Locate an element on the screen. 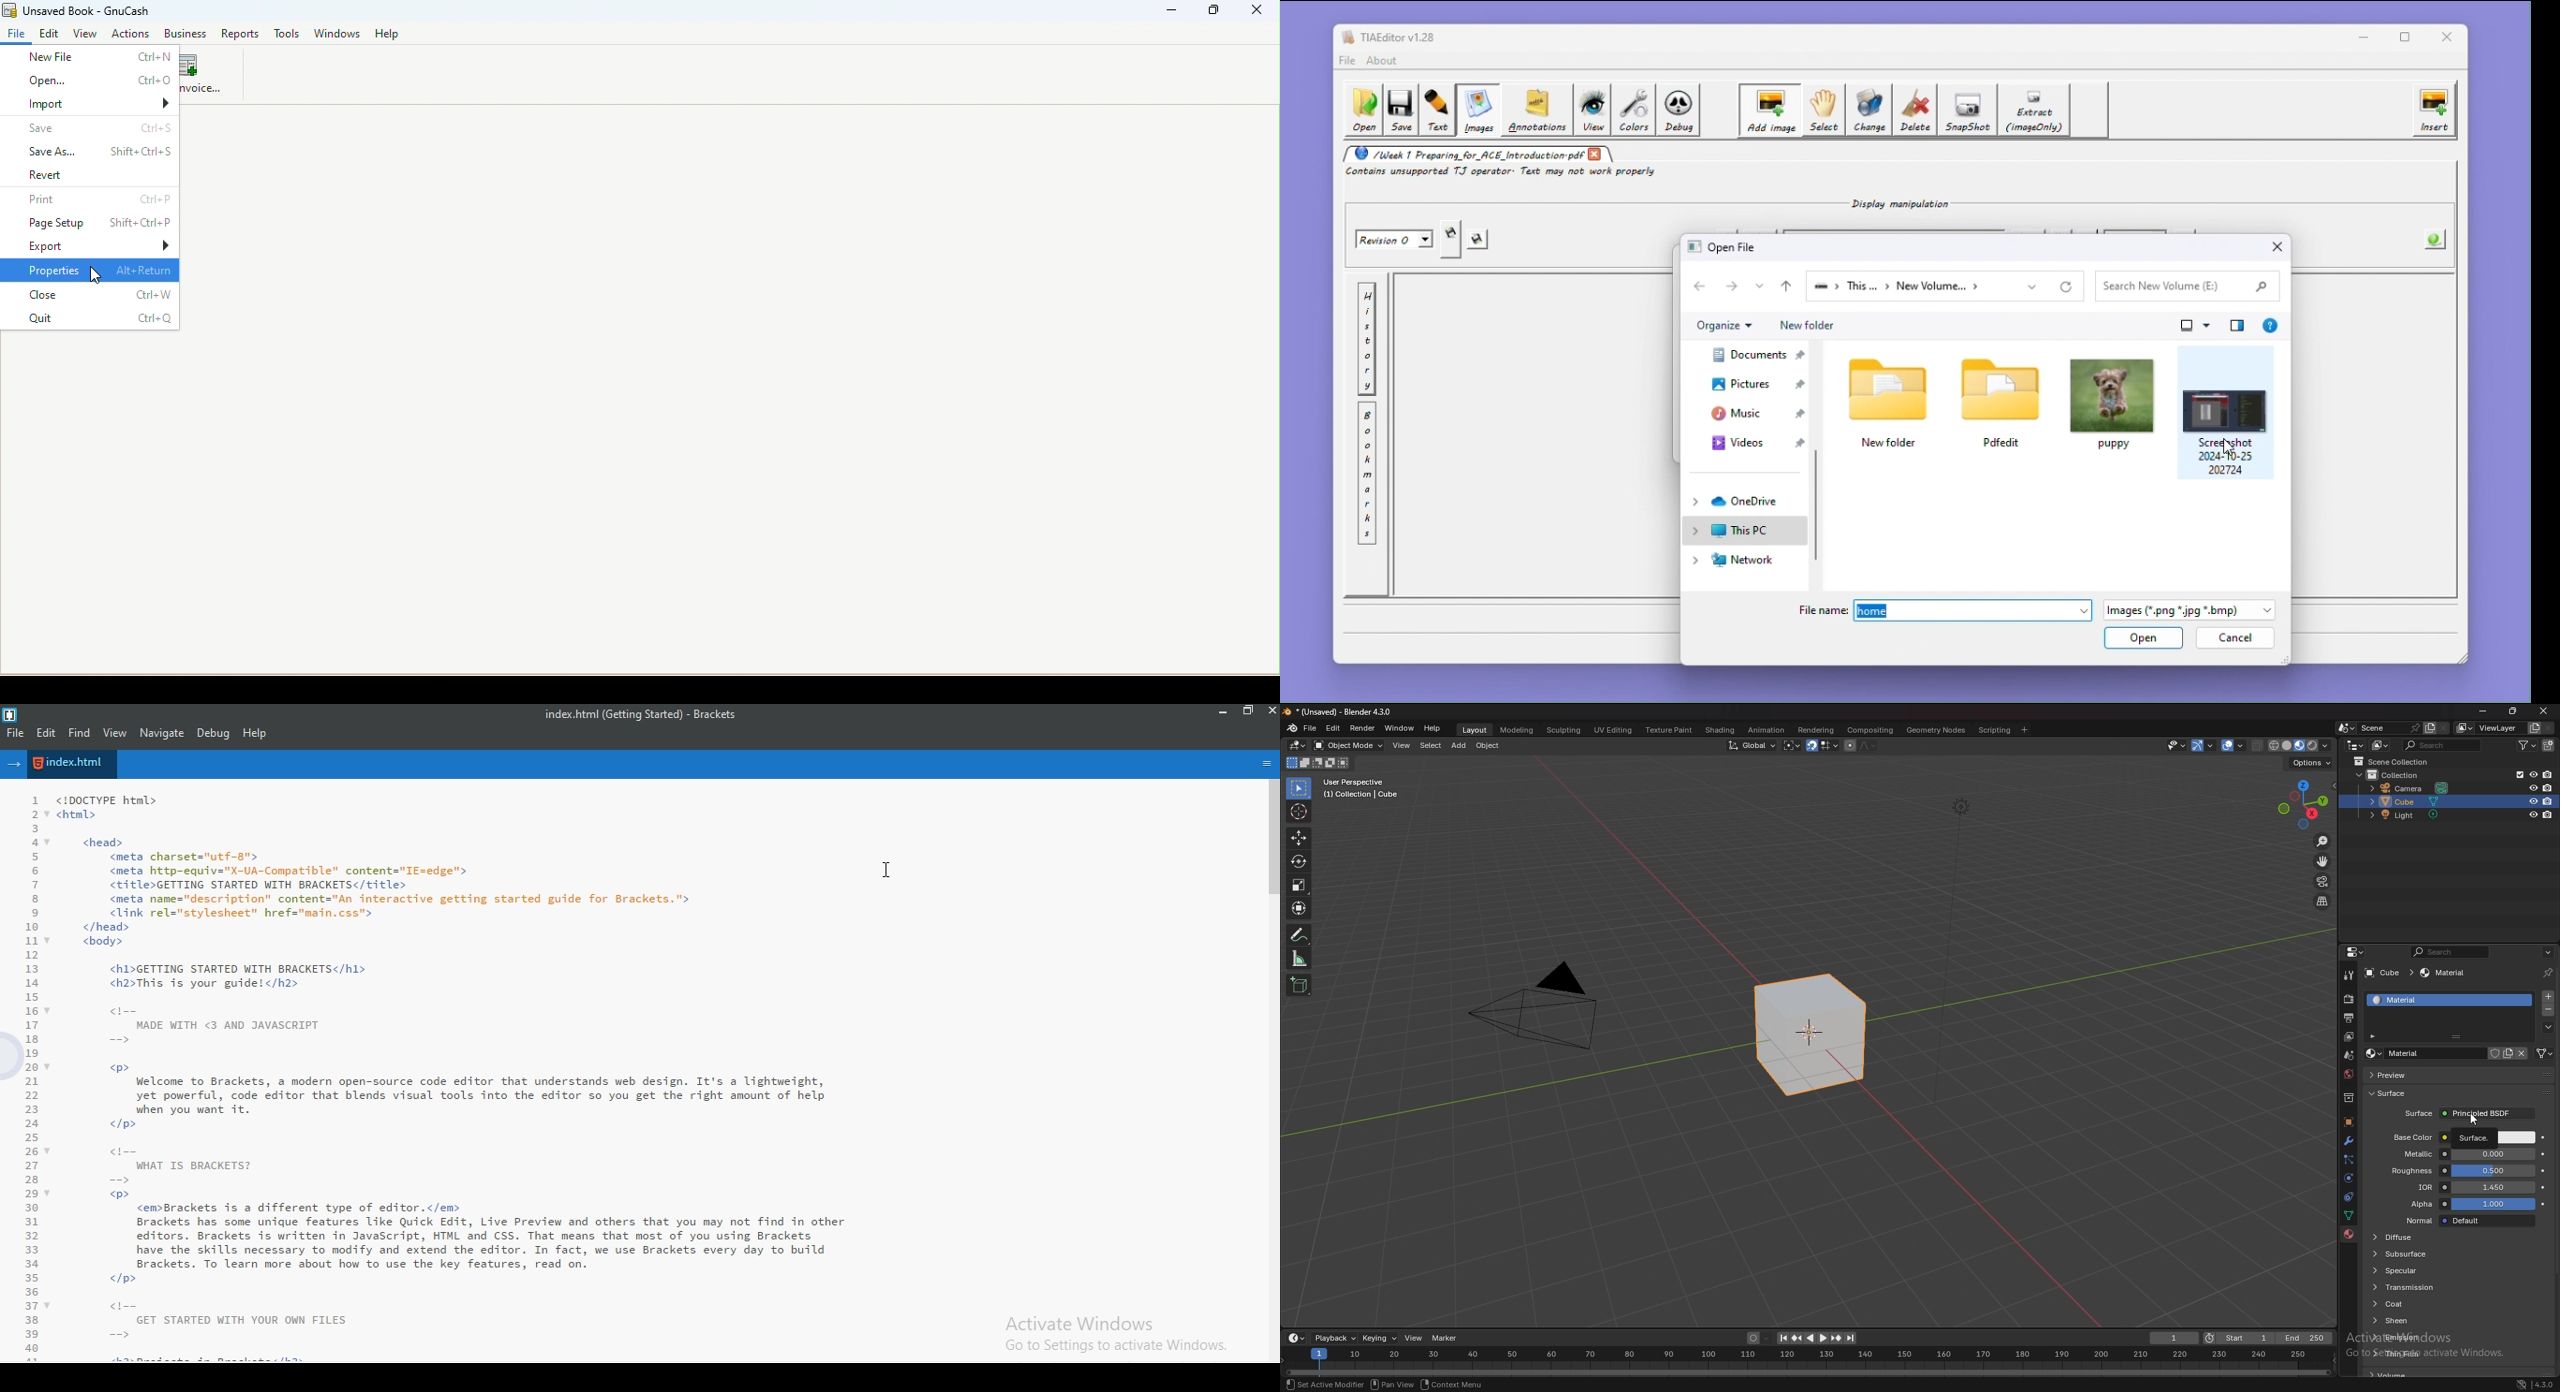 This screenshot has width=2576, height=1400. file is located at coordinates (14, 733).